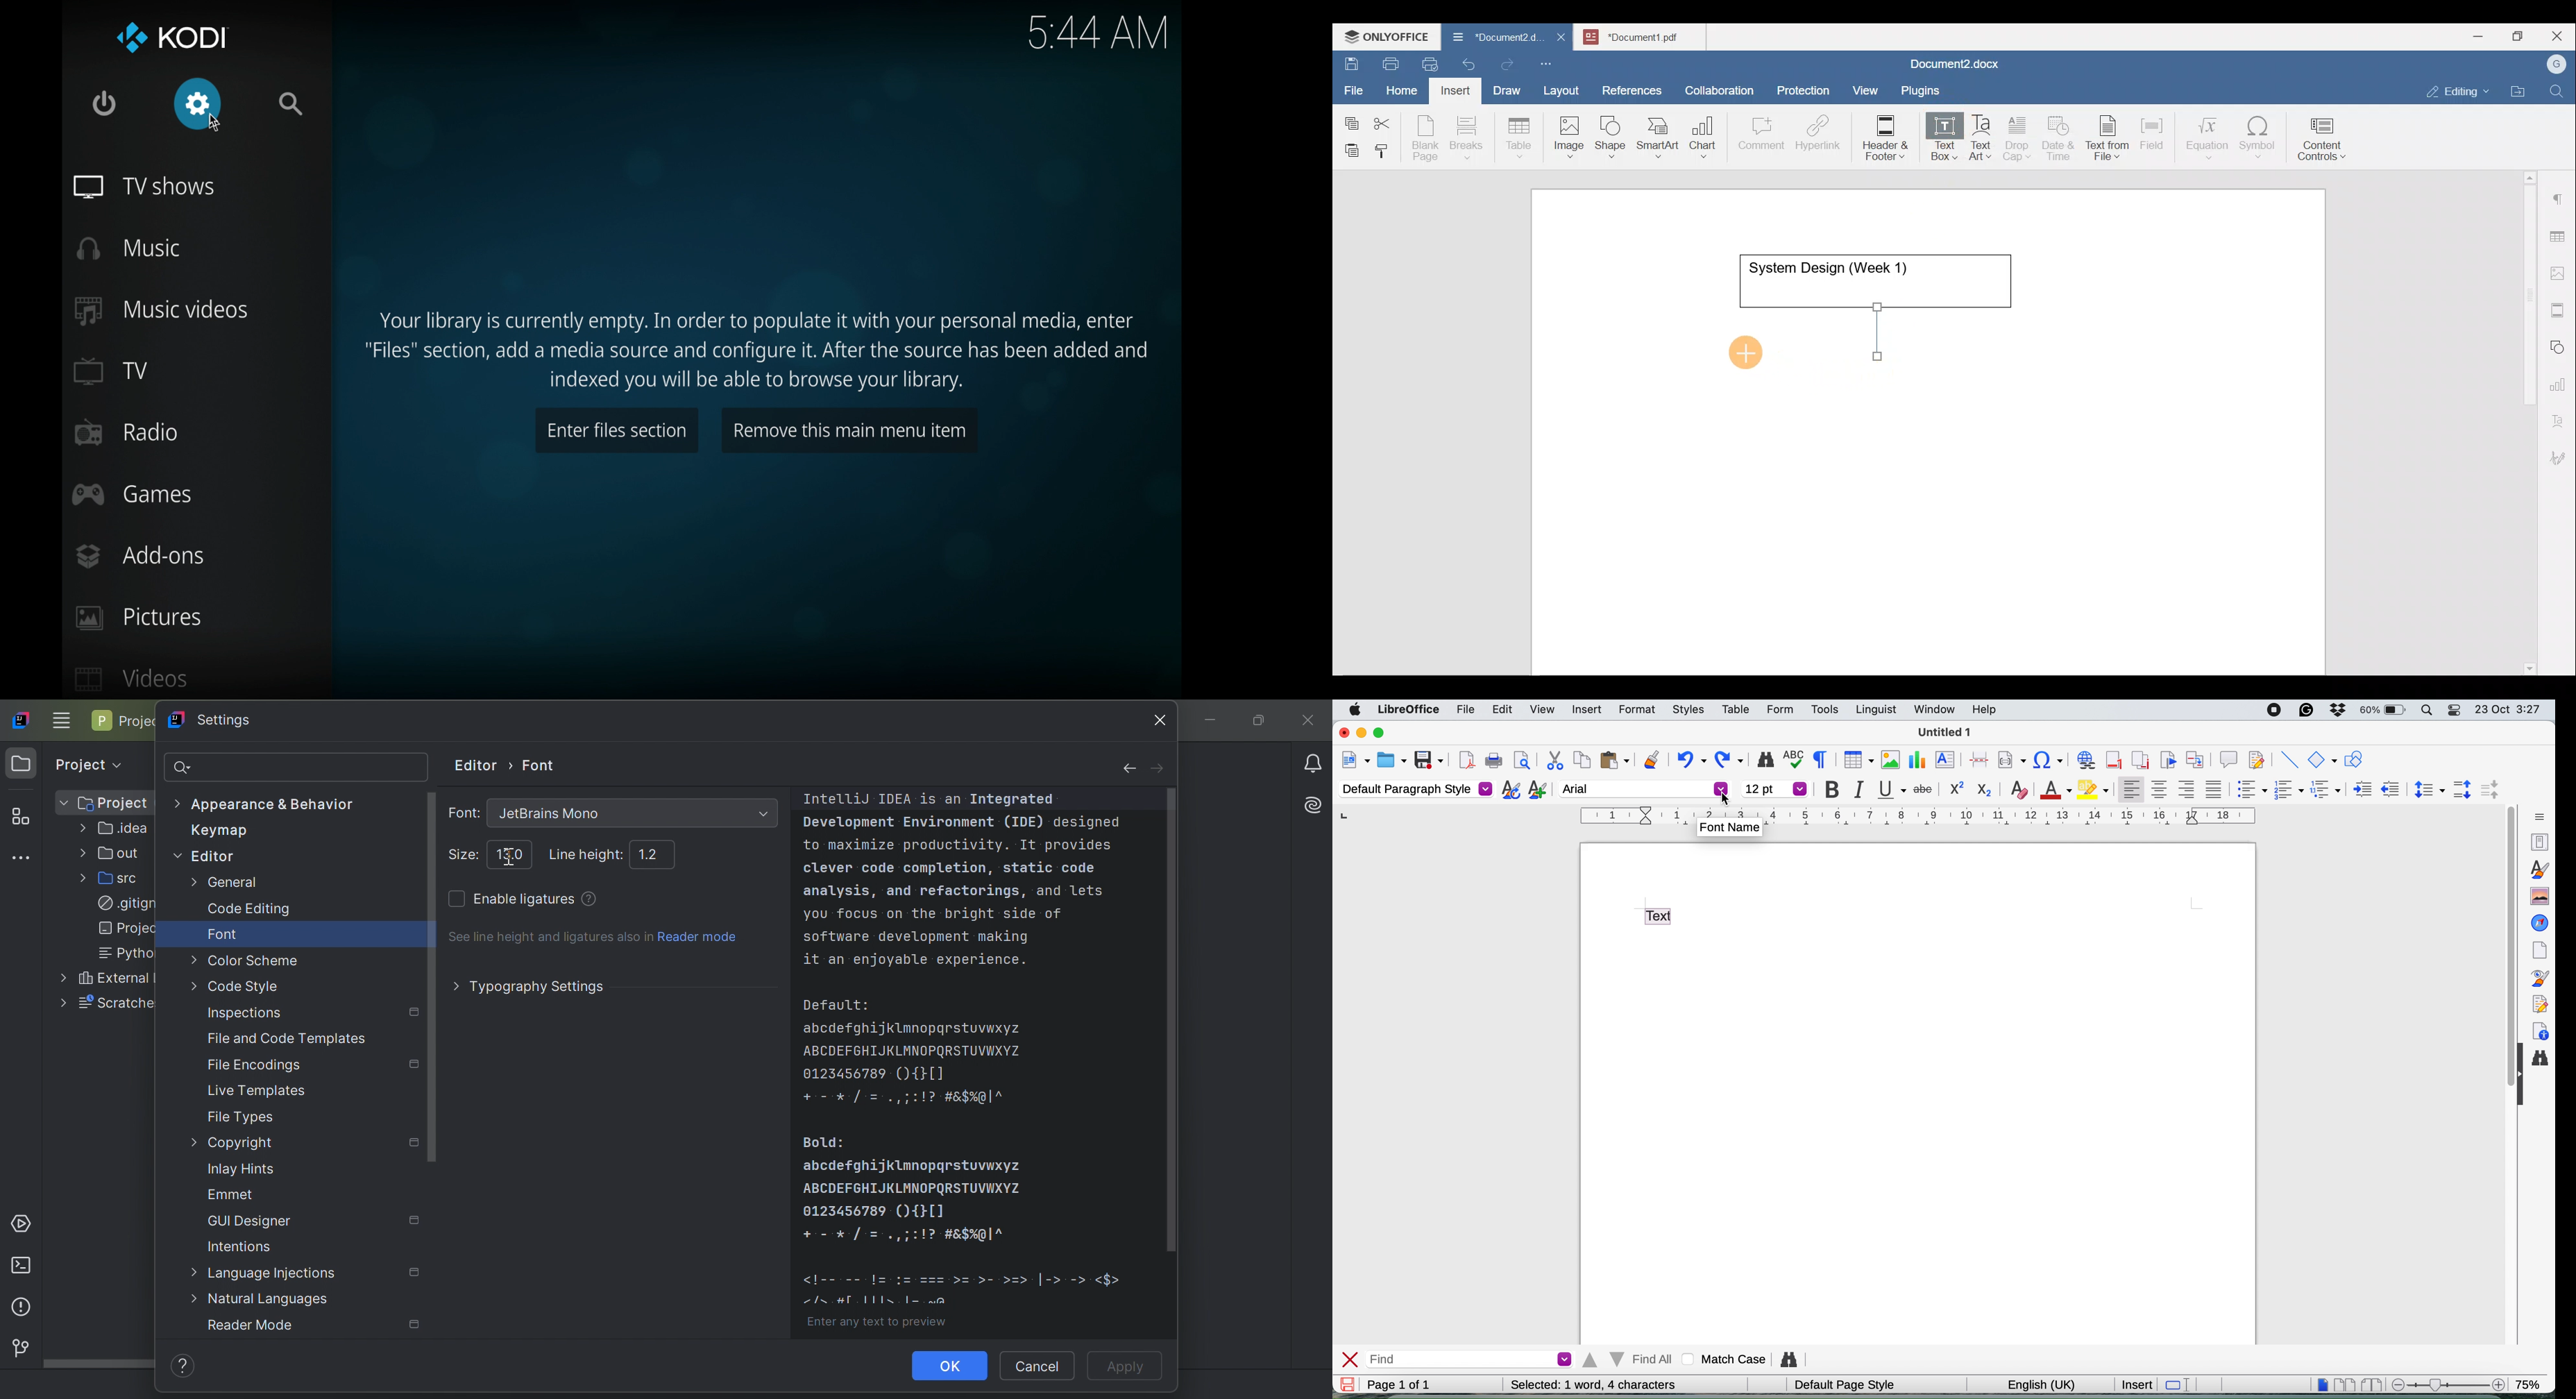  Describe the element at coordinates (2337, 709) in the screenshot. I see `dropbox` at that location.